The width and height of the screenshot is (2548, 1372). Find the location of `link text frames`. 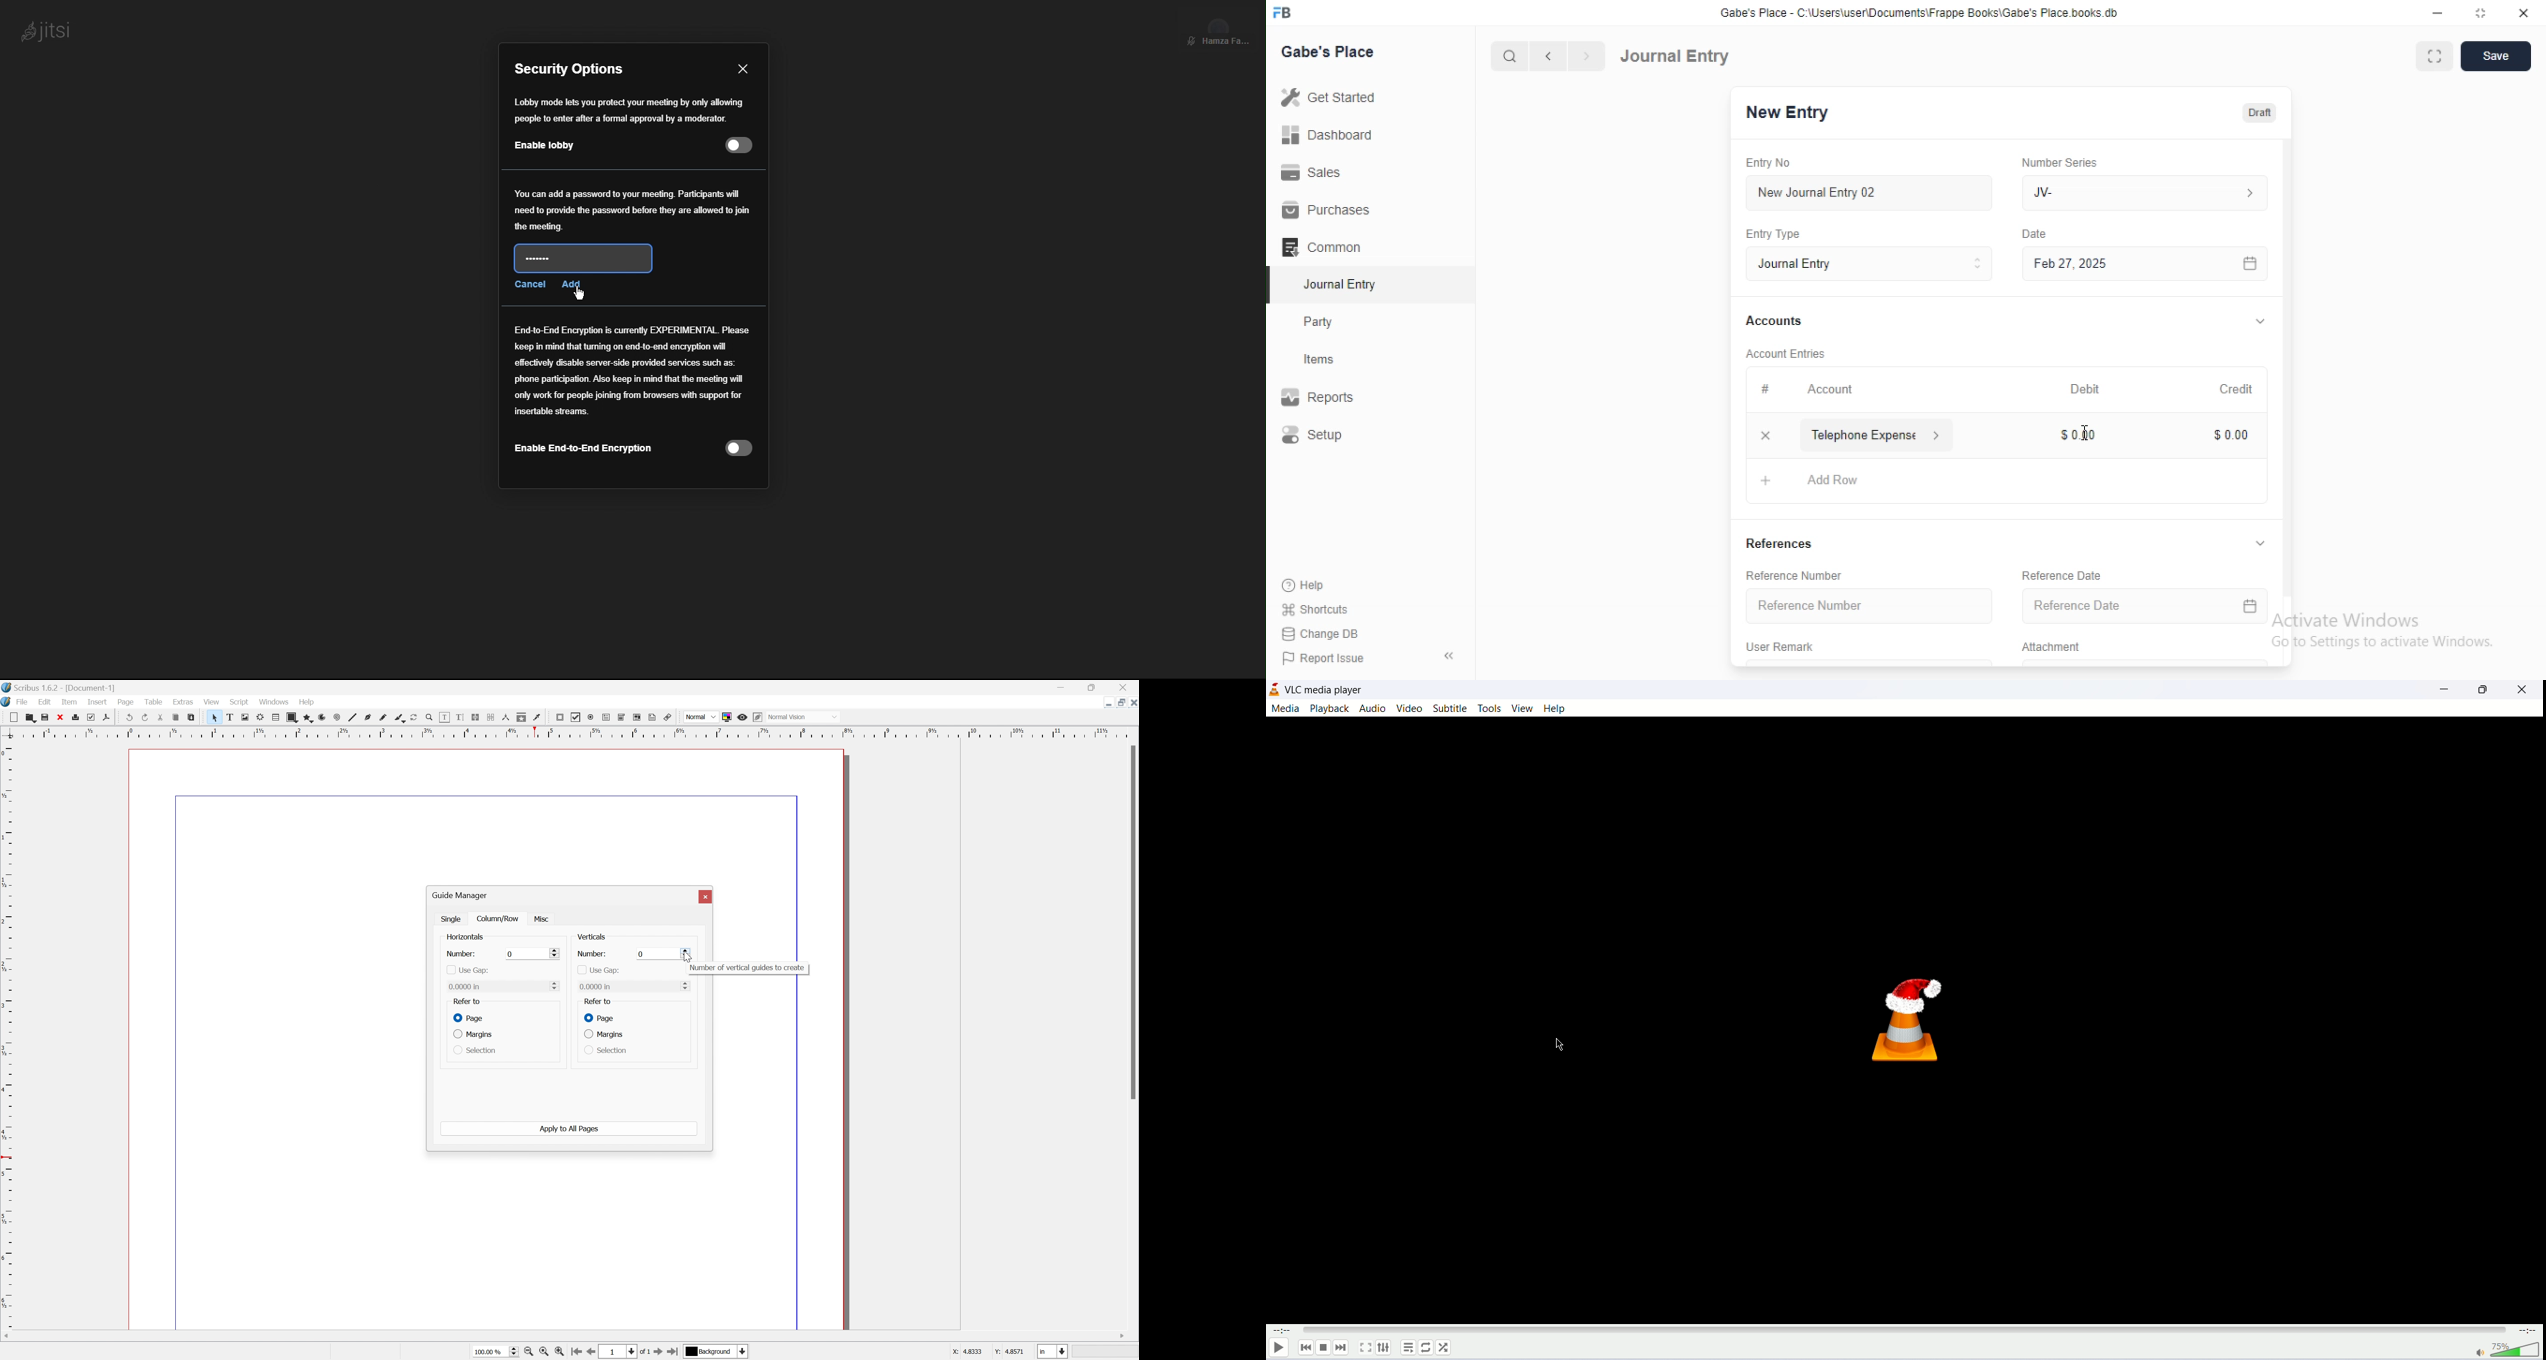

link text frames is located at coordinates (475, 716).